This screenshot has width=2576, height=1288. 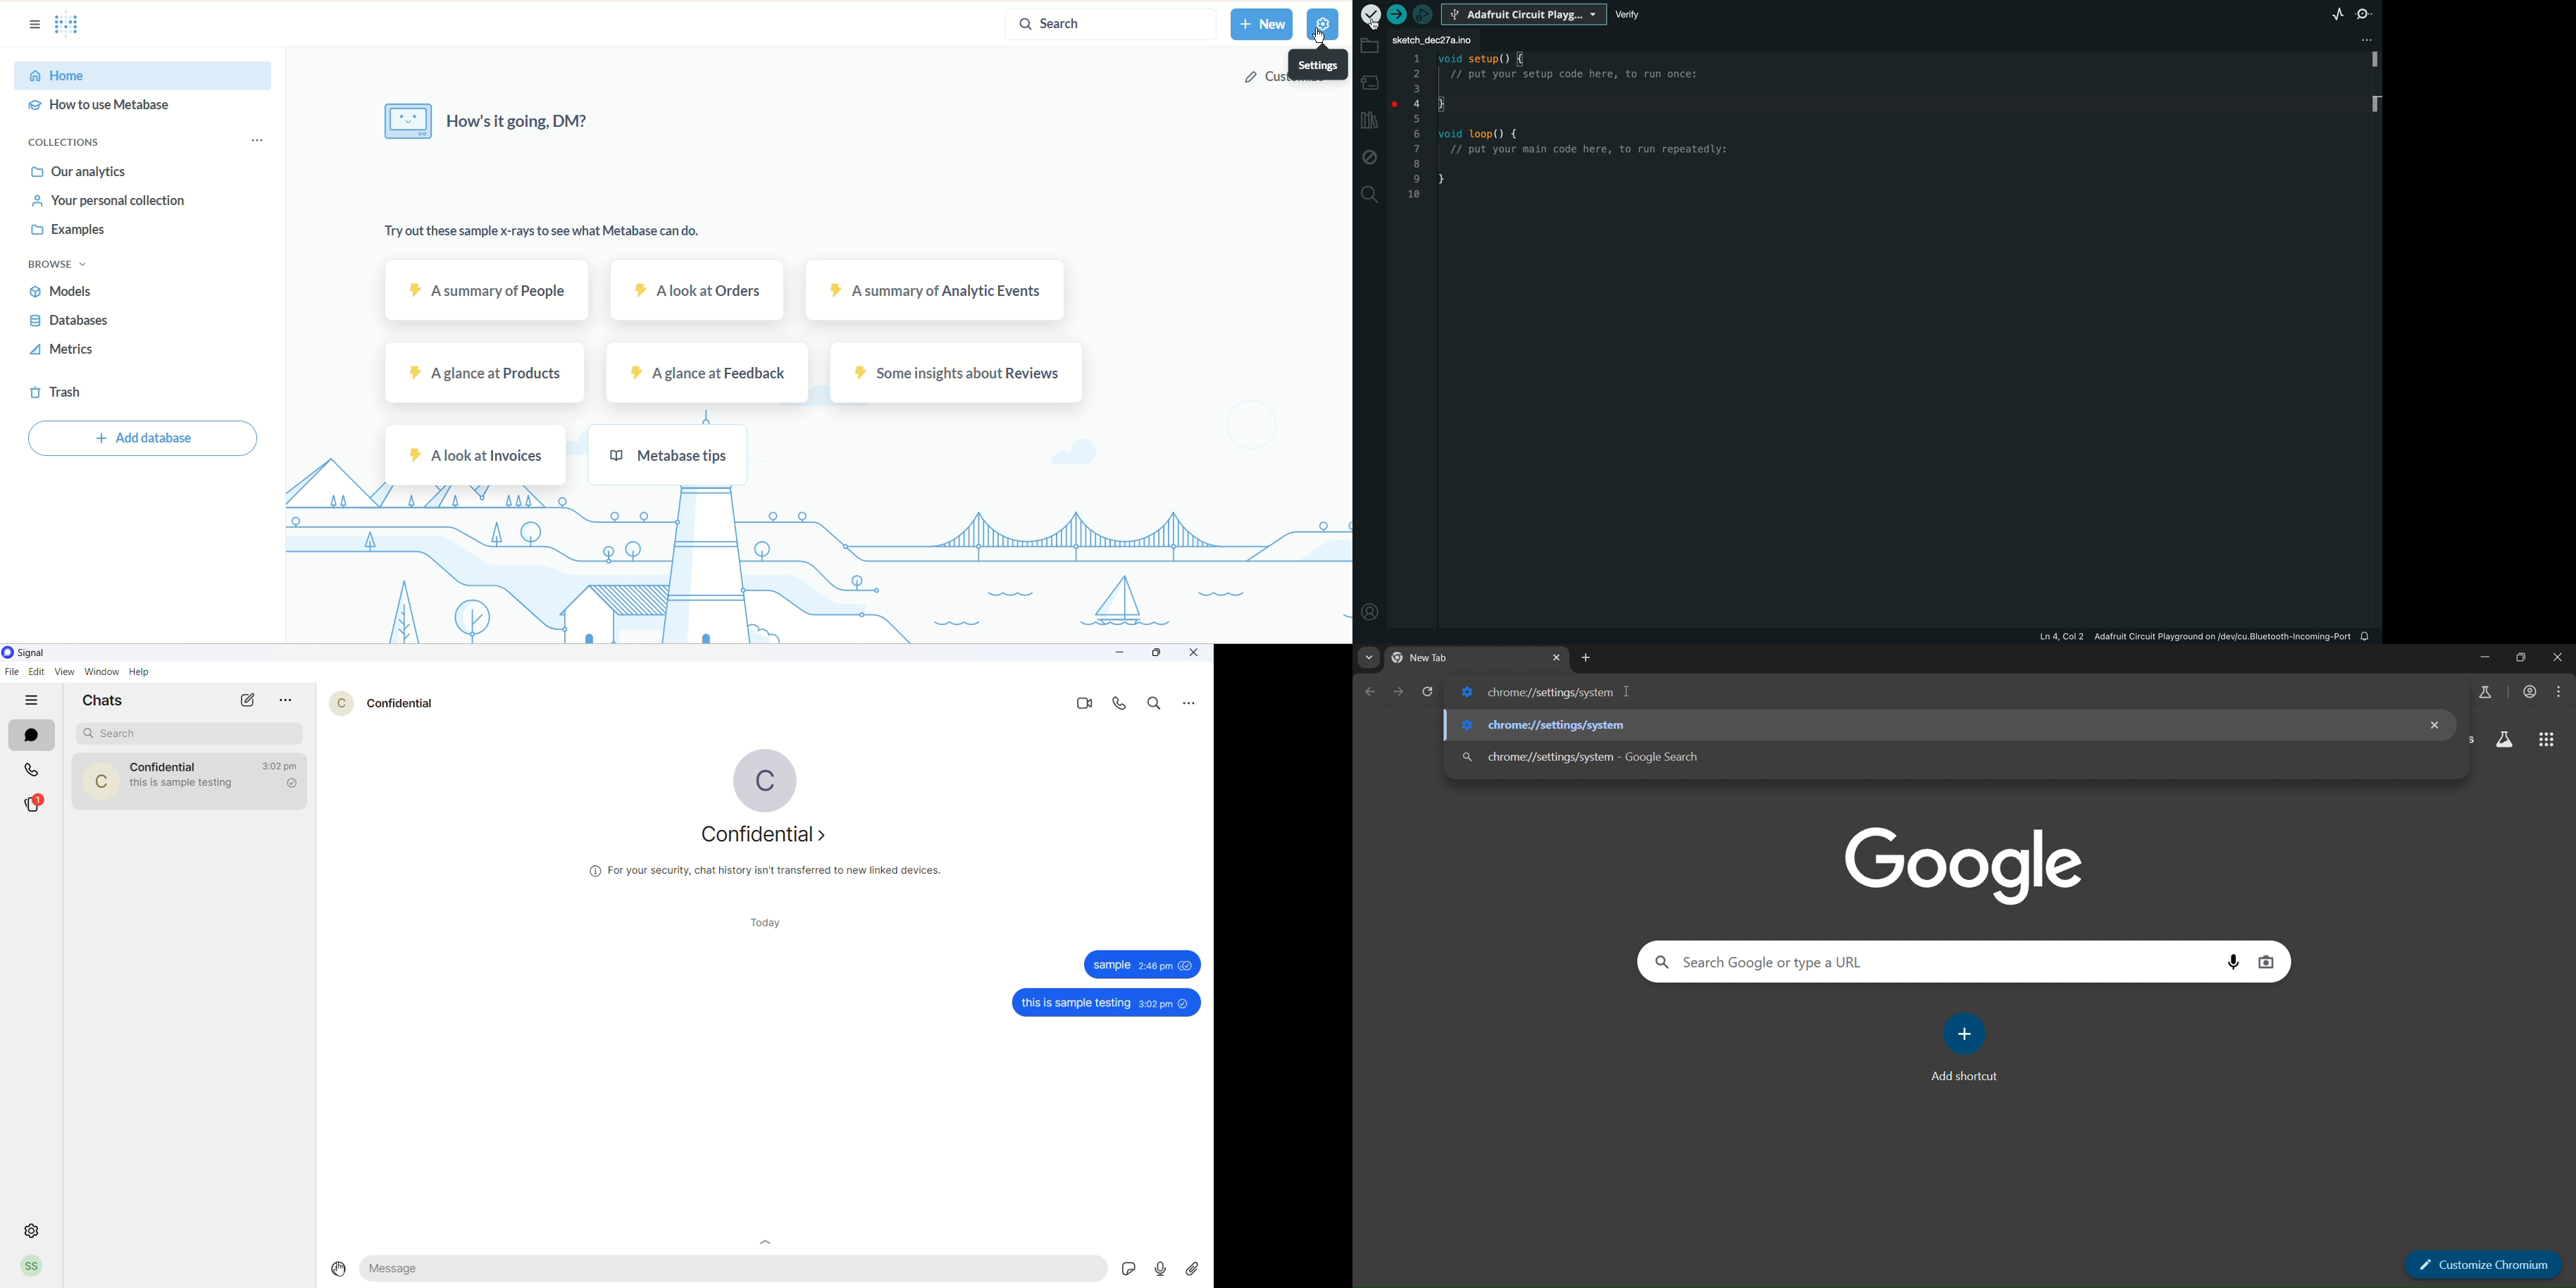 What do you see at coordinates (105, 201) in the screenshot?
I see `personal collection` at bounding box center [105, 201].